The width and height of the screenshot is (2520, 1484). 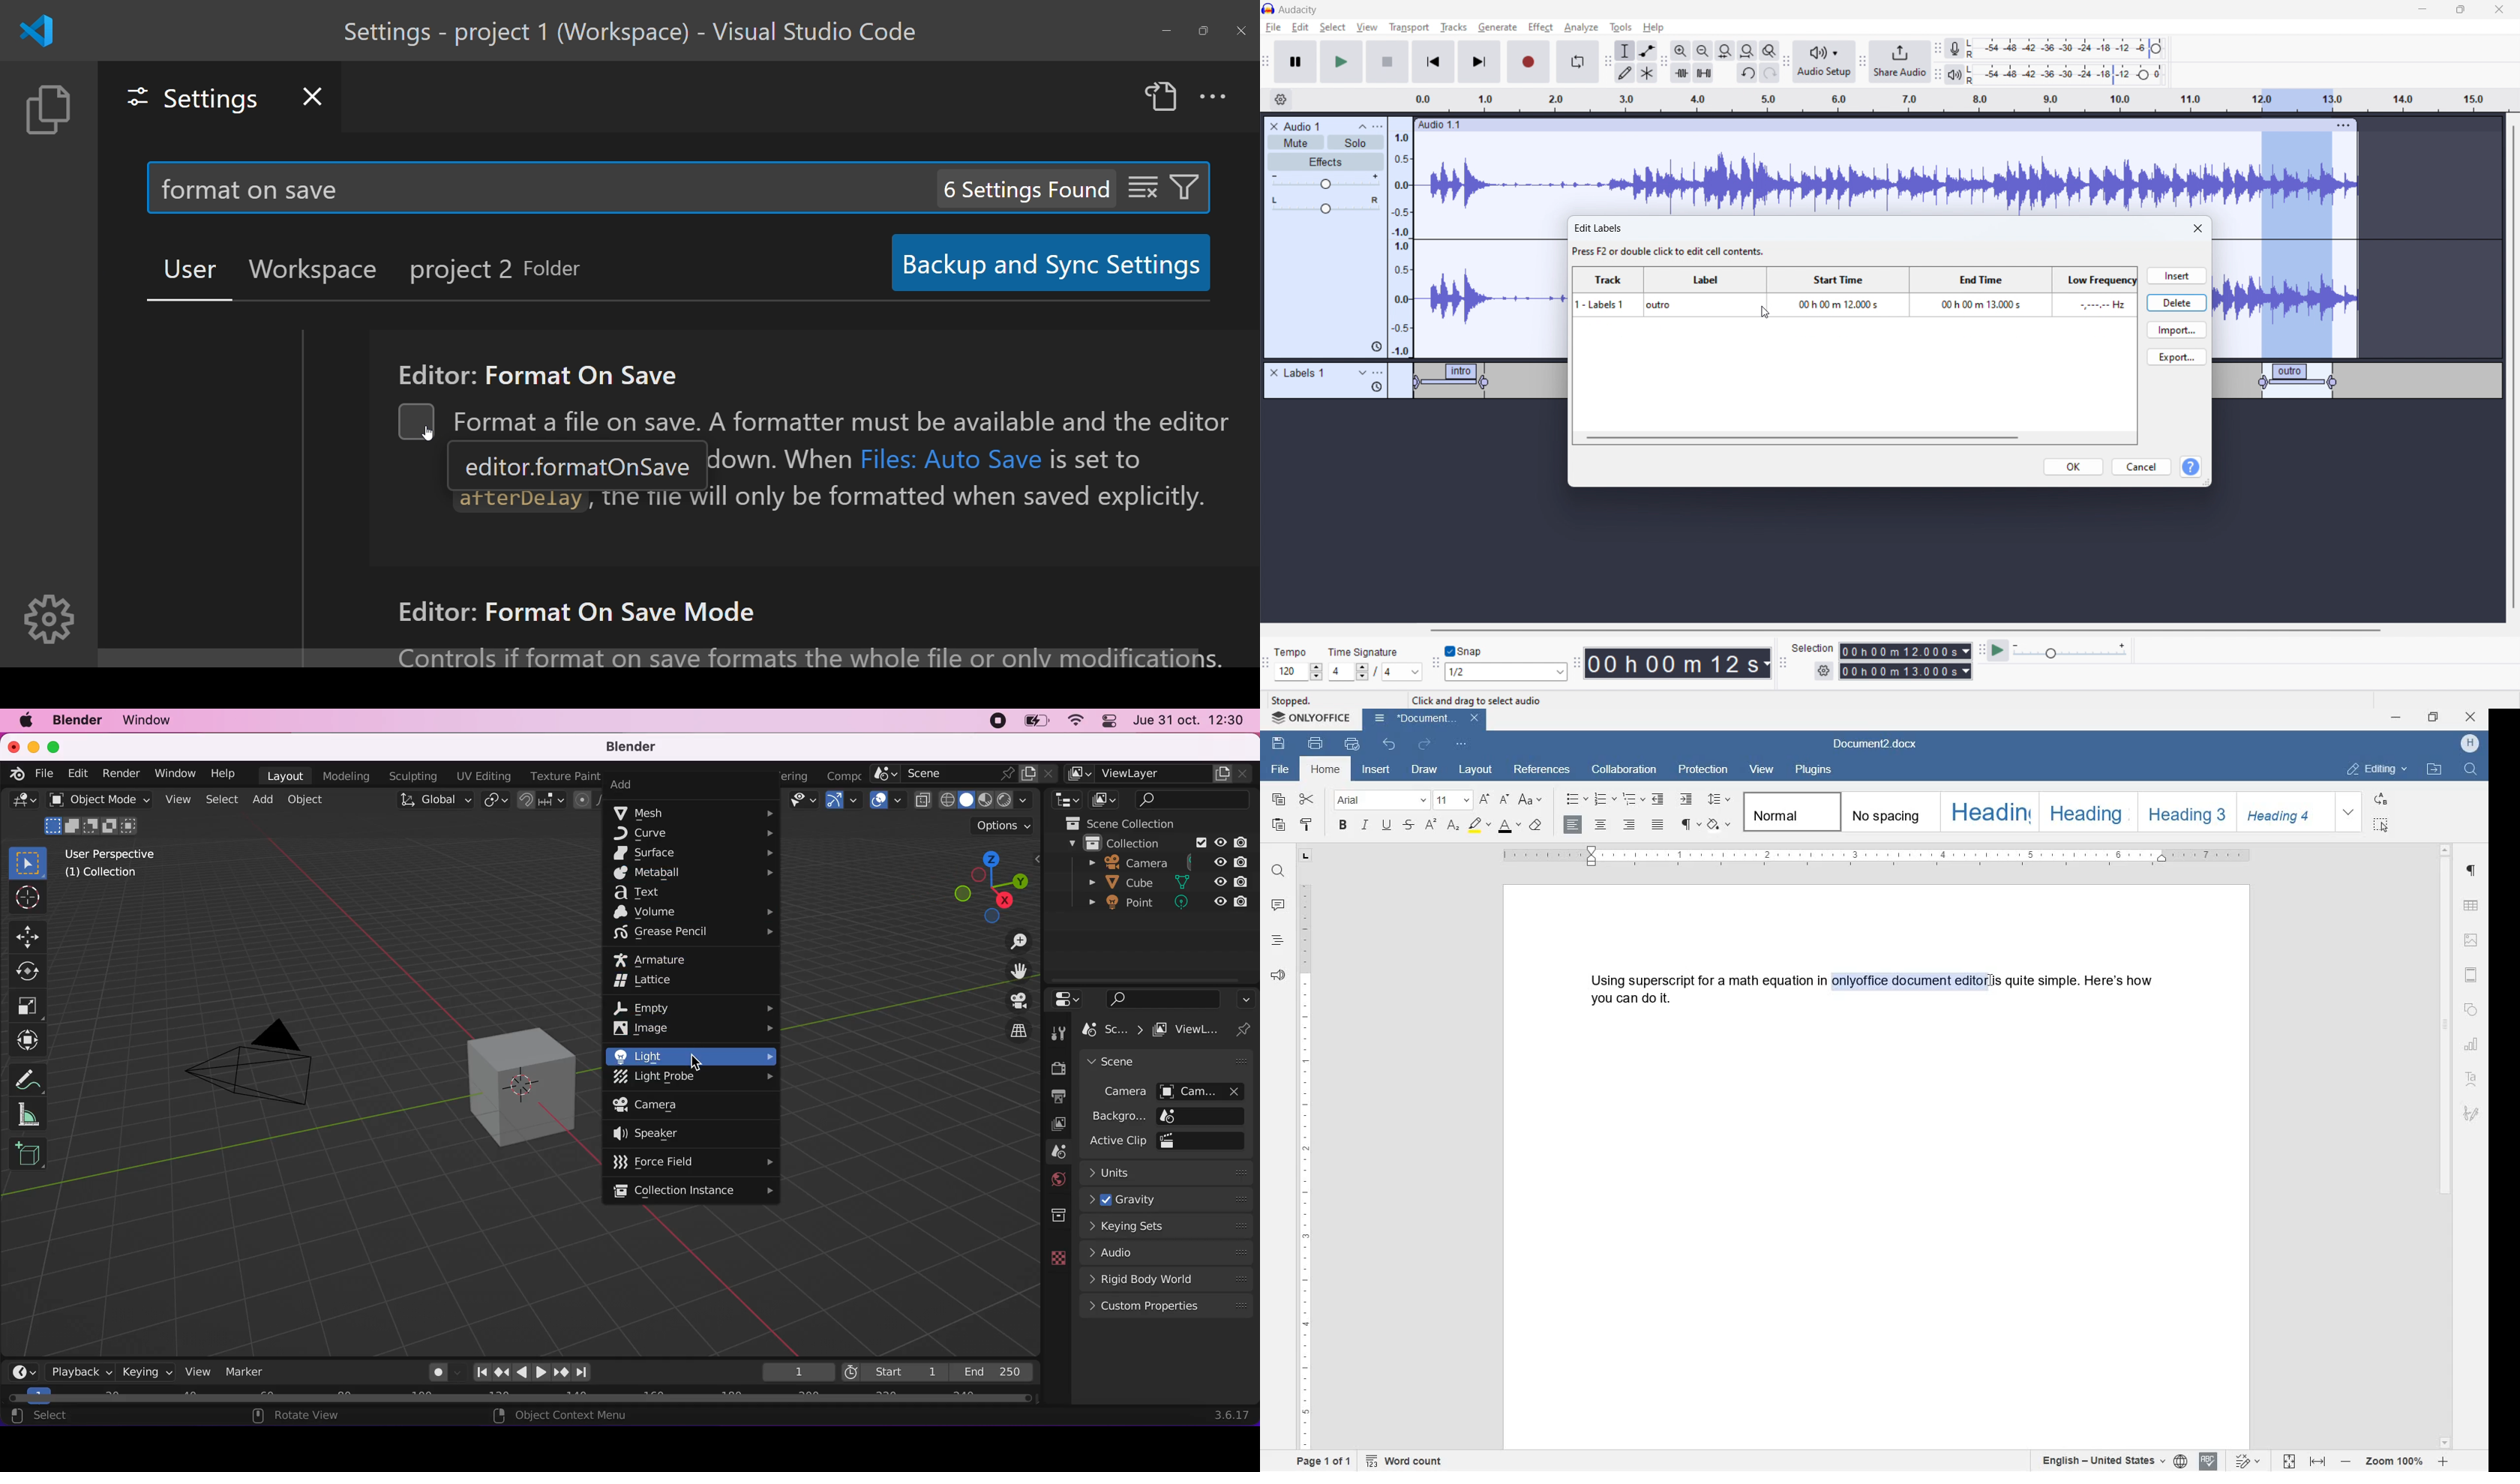 I want to click on play, so click(x=1341, y=61).